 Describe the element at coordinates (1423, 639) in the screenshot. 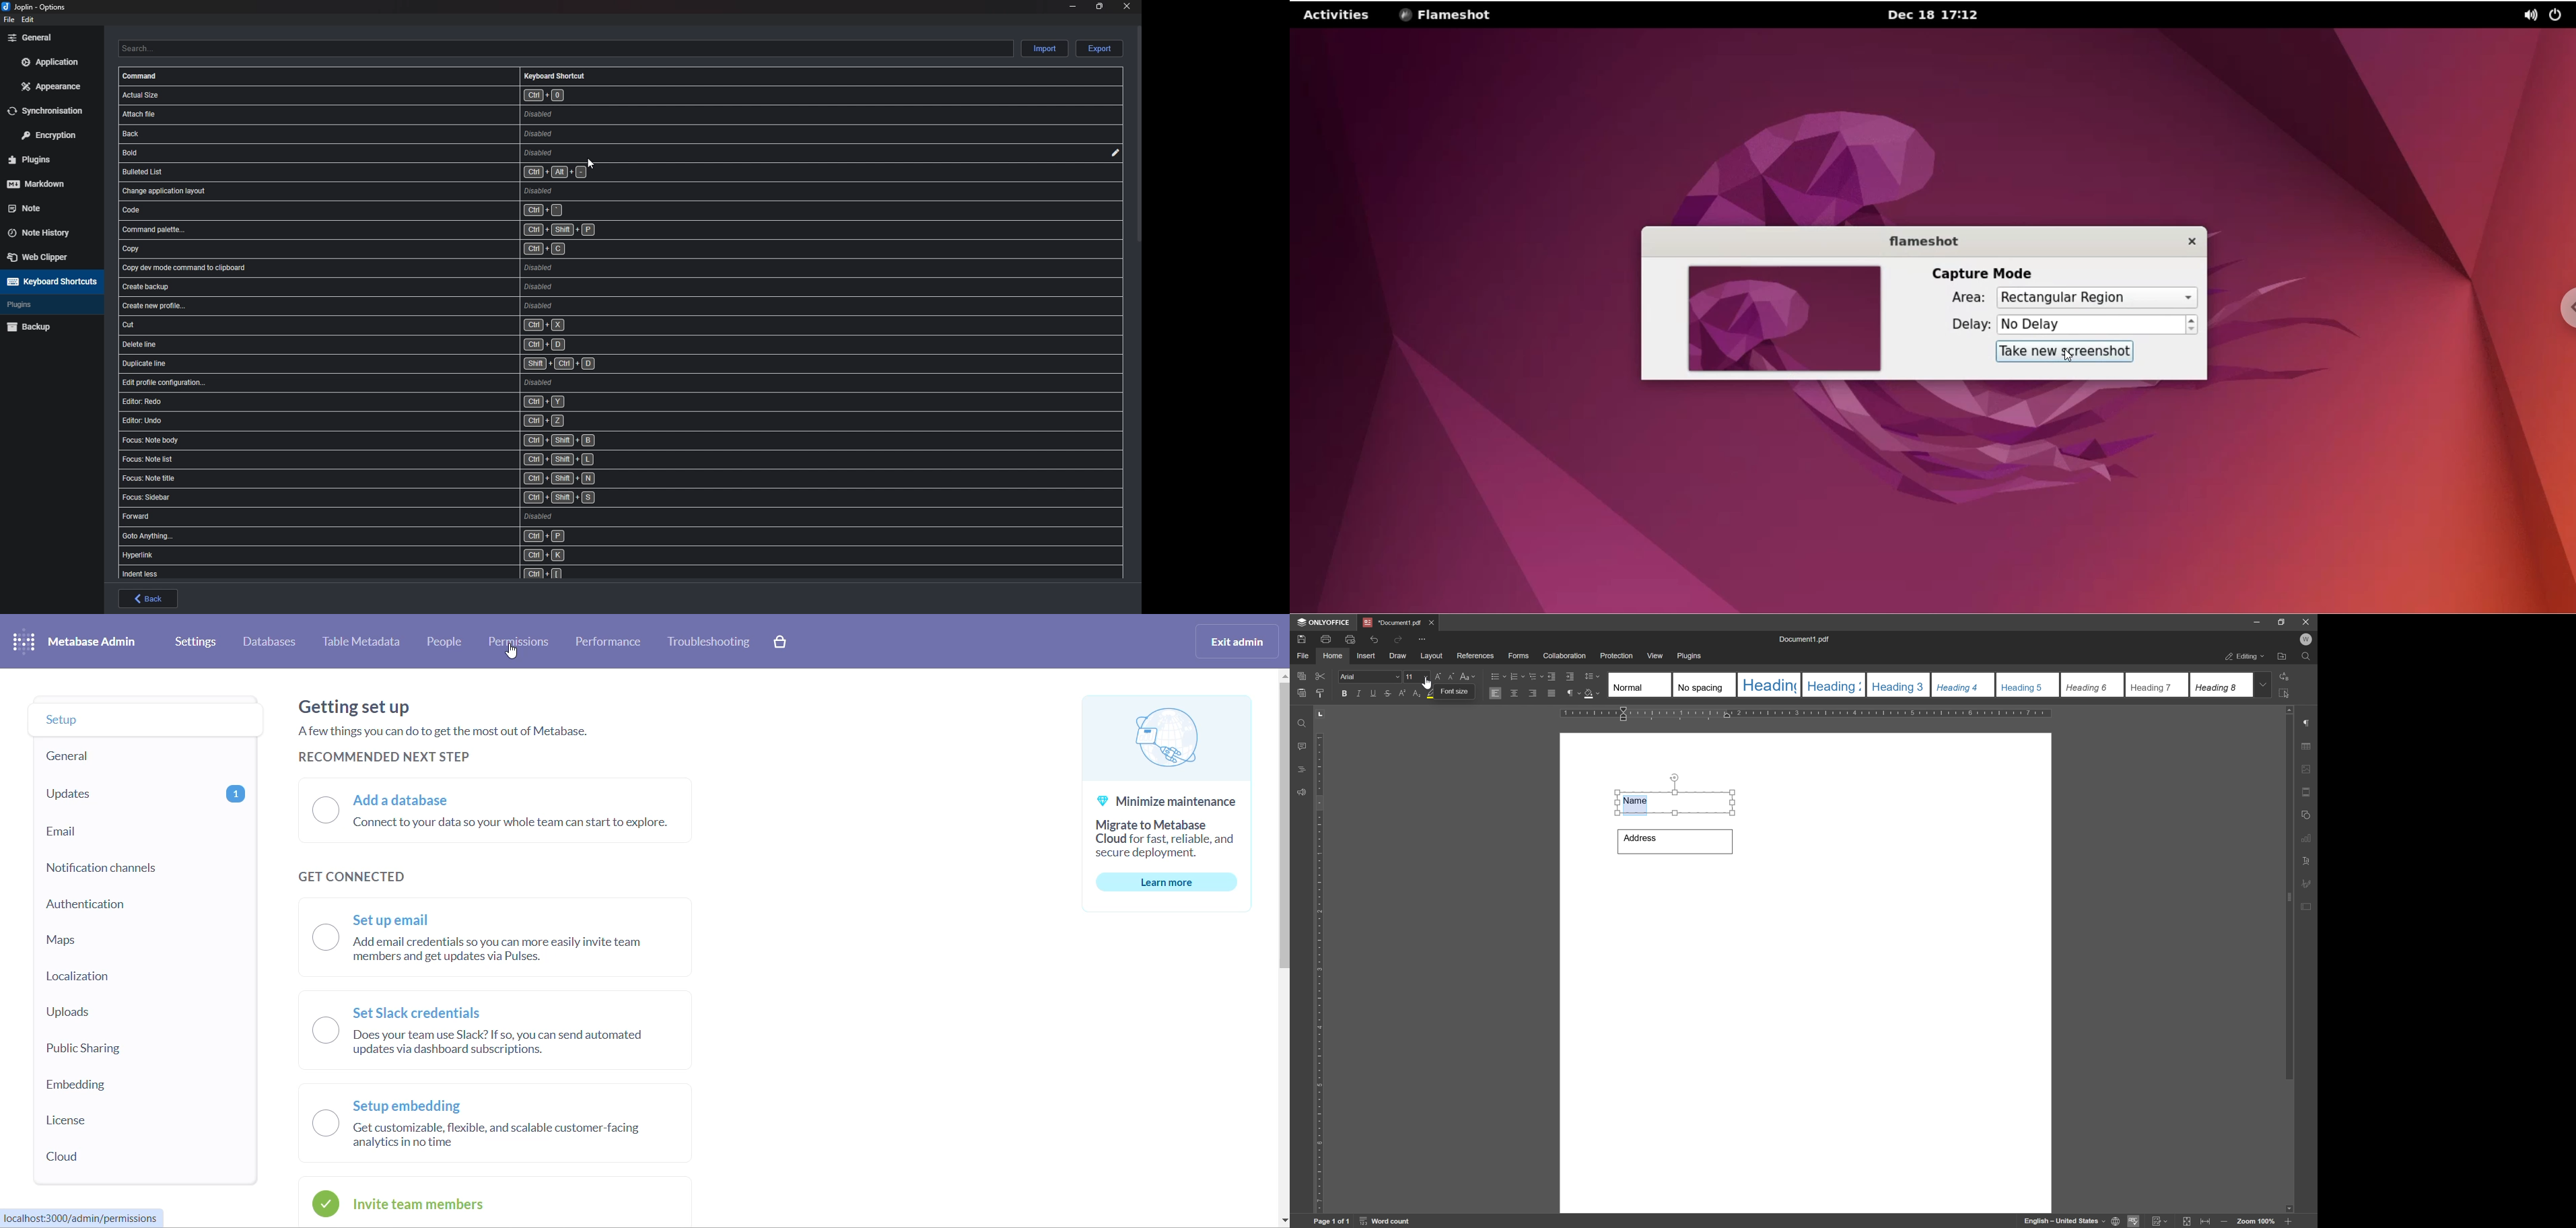

I see `customize quick access toolbar` at that location.